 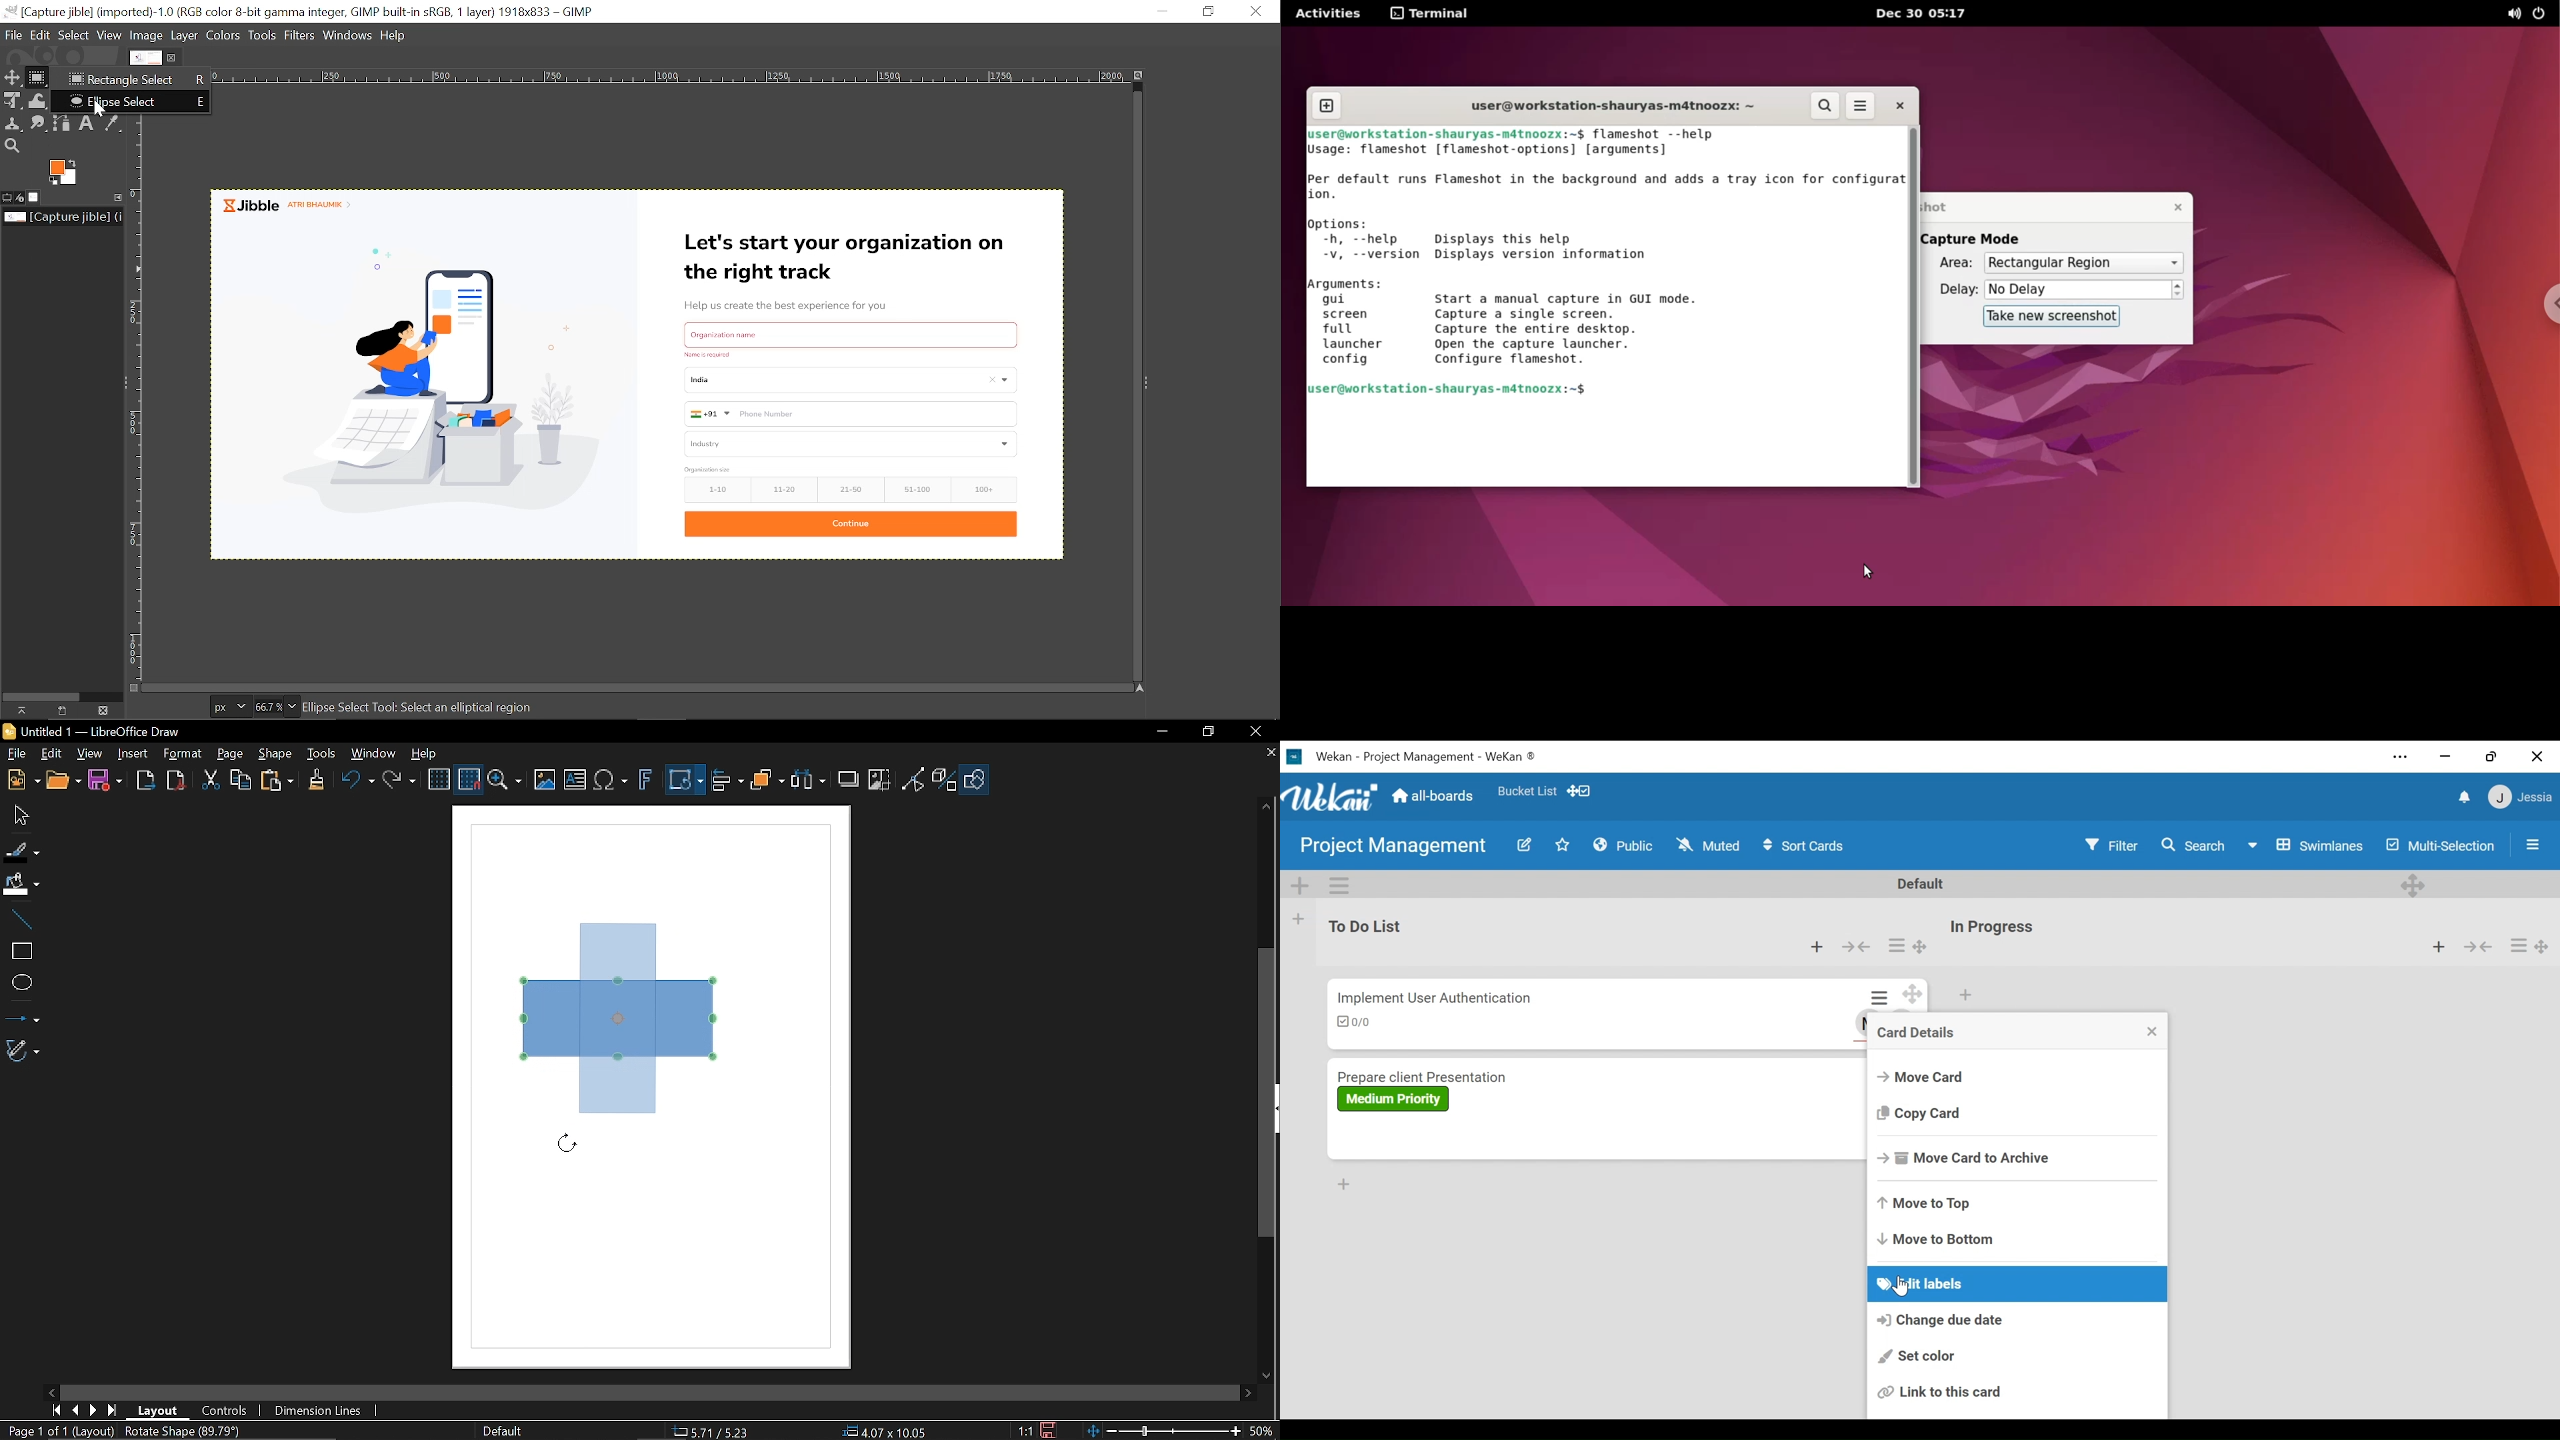 What do you see at coordinates (2491, 756) in the screenshot?
I see `restore` at bounding box center [2491, 756].